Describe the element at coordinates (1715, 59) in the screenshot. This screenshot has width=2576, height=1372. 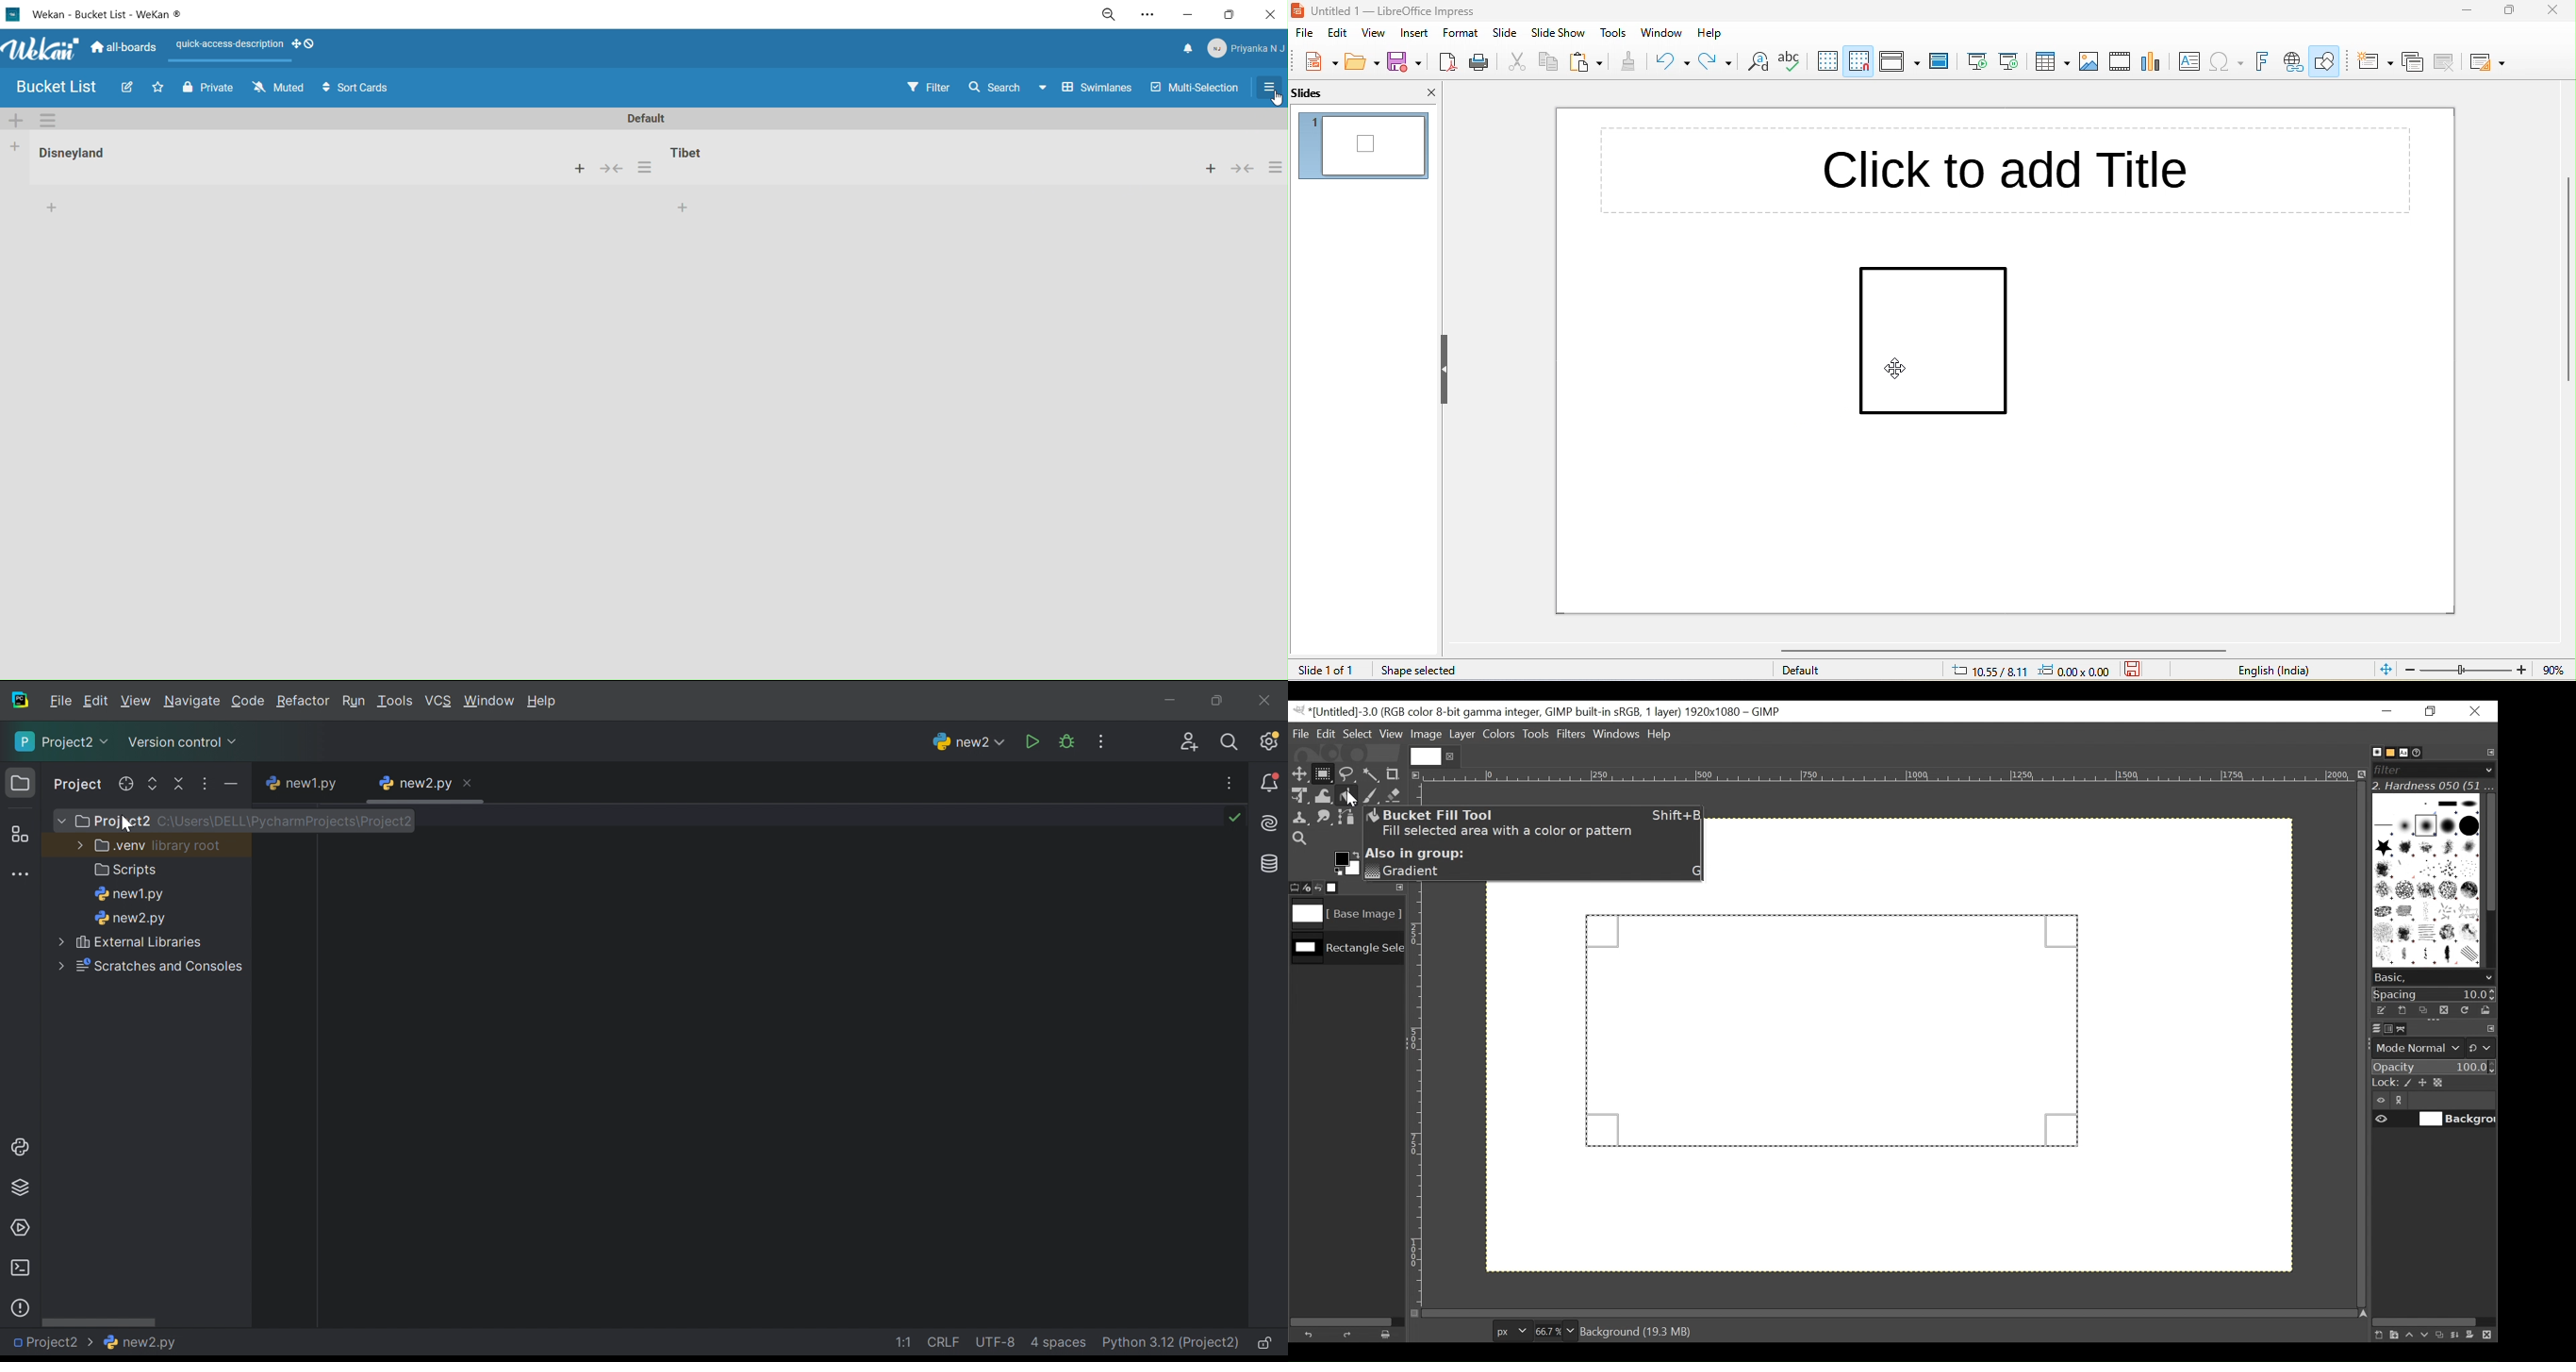
I see `redo` at that location.